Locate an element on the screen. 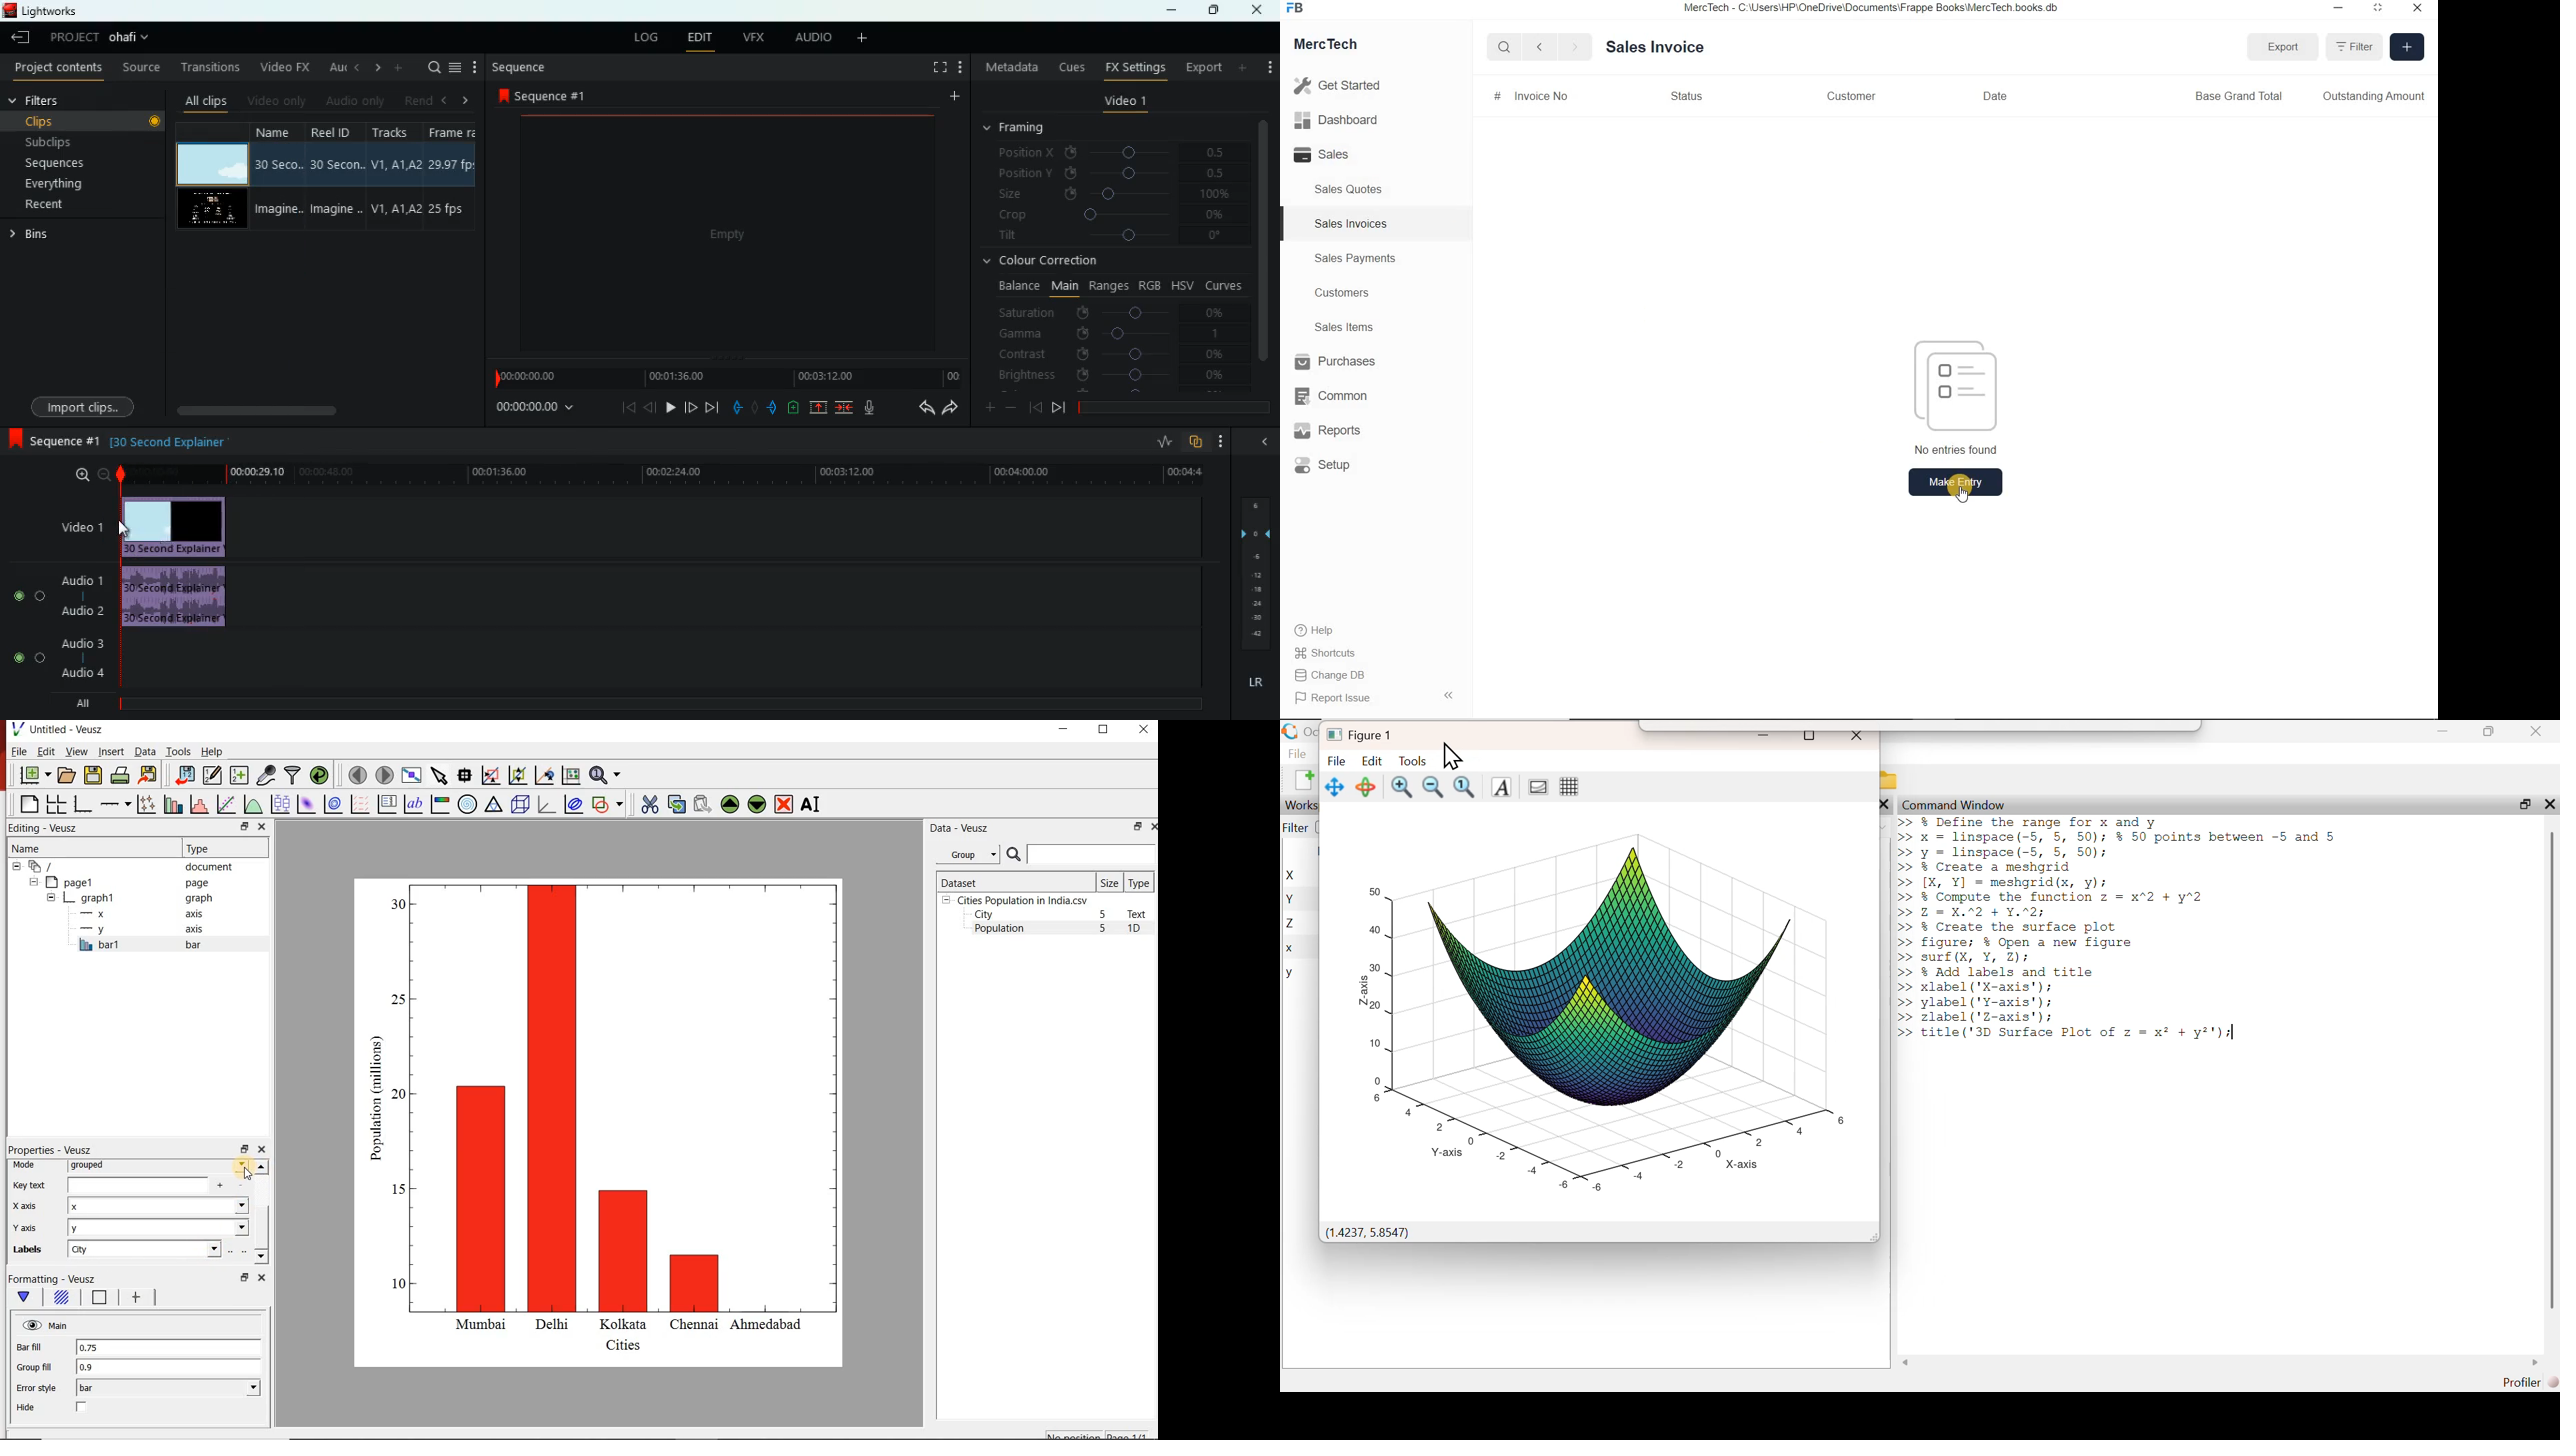 This screenshot has height=1456, width=2576. close is located at coordinates (1884, 804).